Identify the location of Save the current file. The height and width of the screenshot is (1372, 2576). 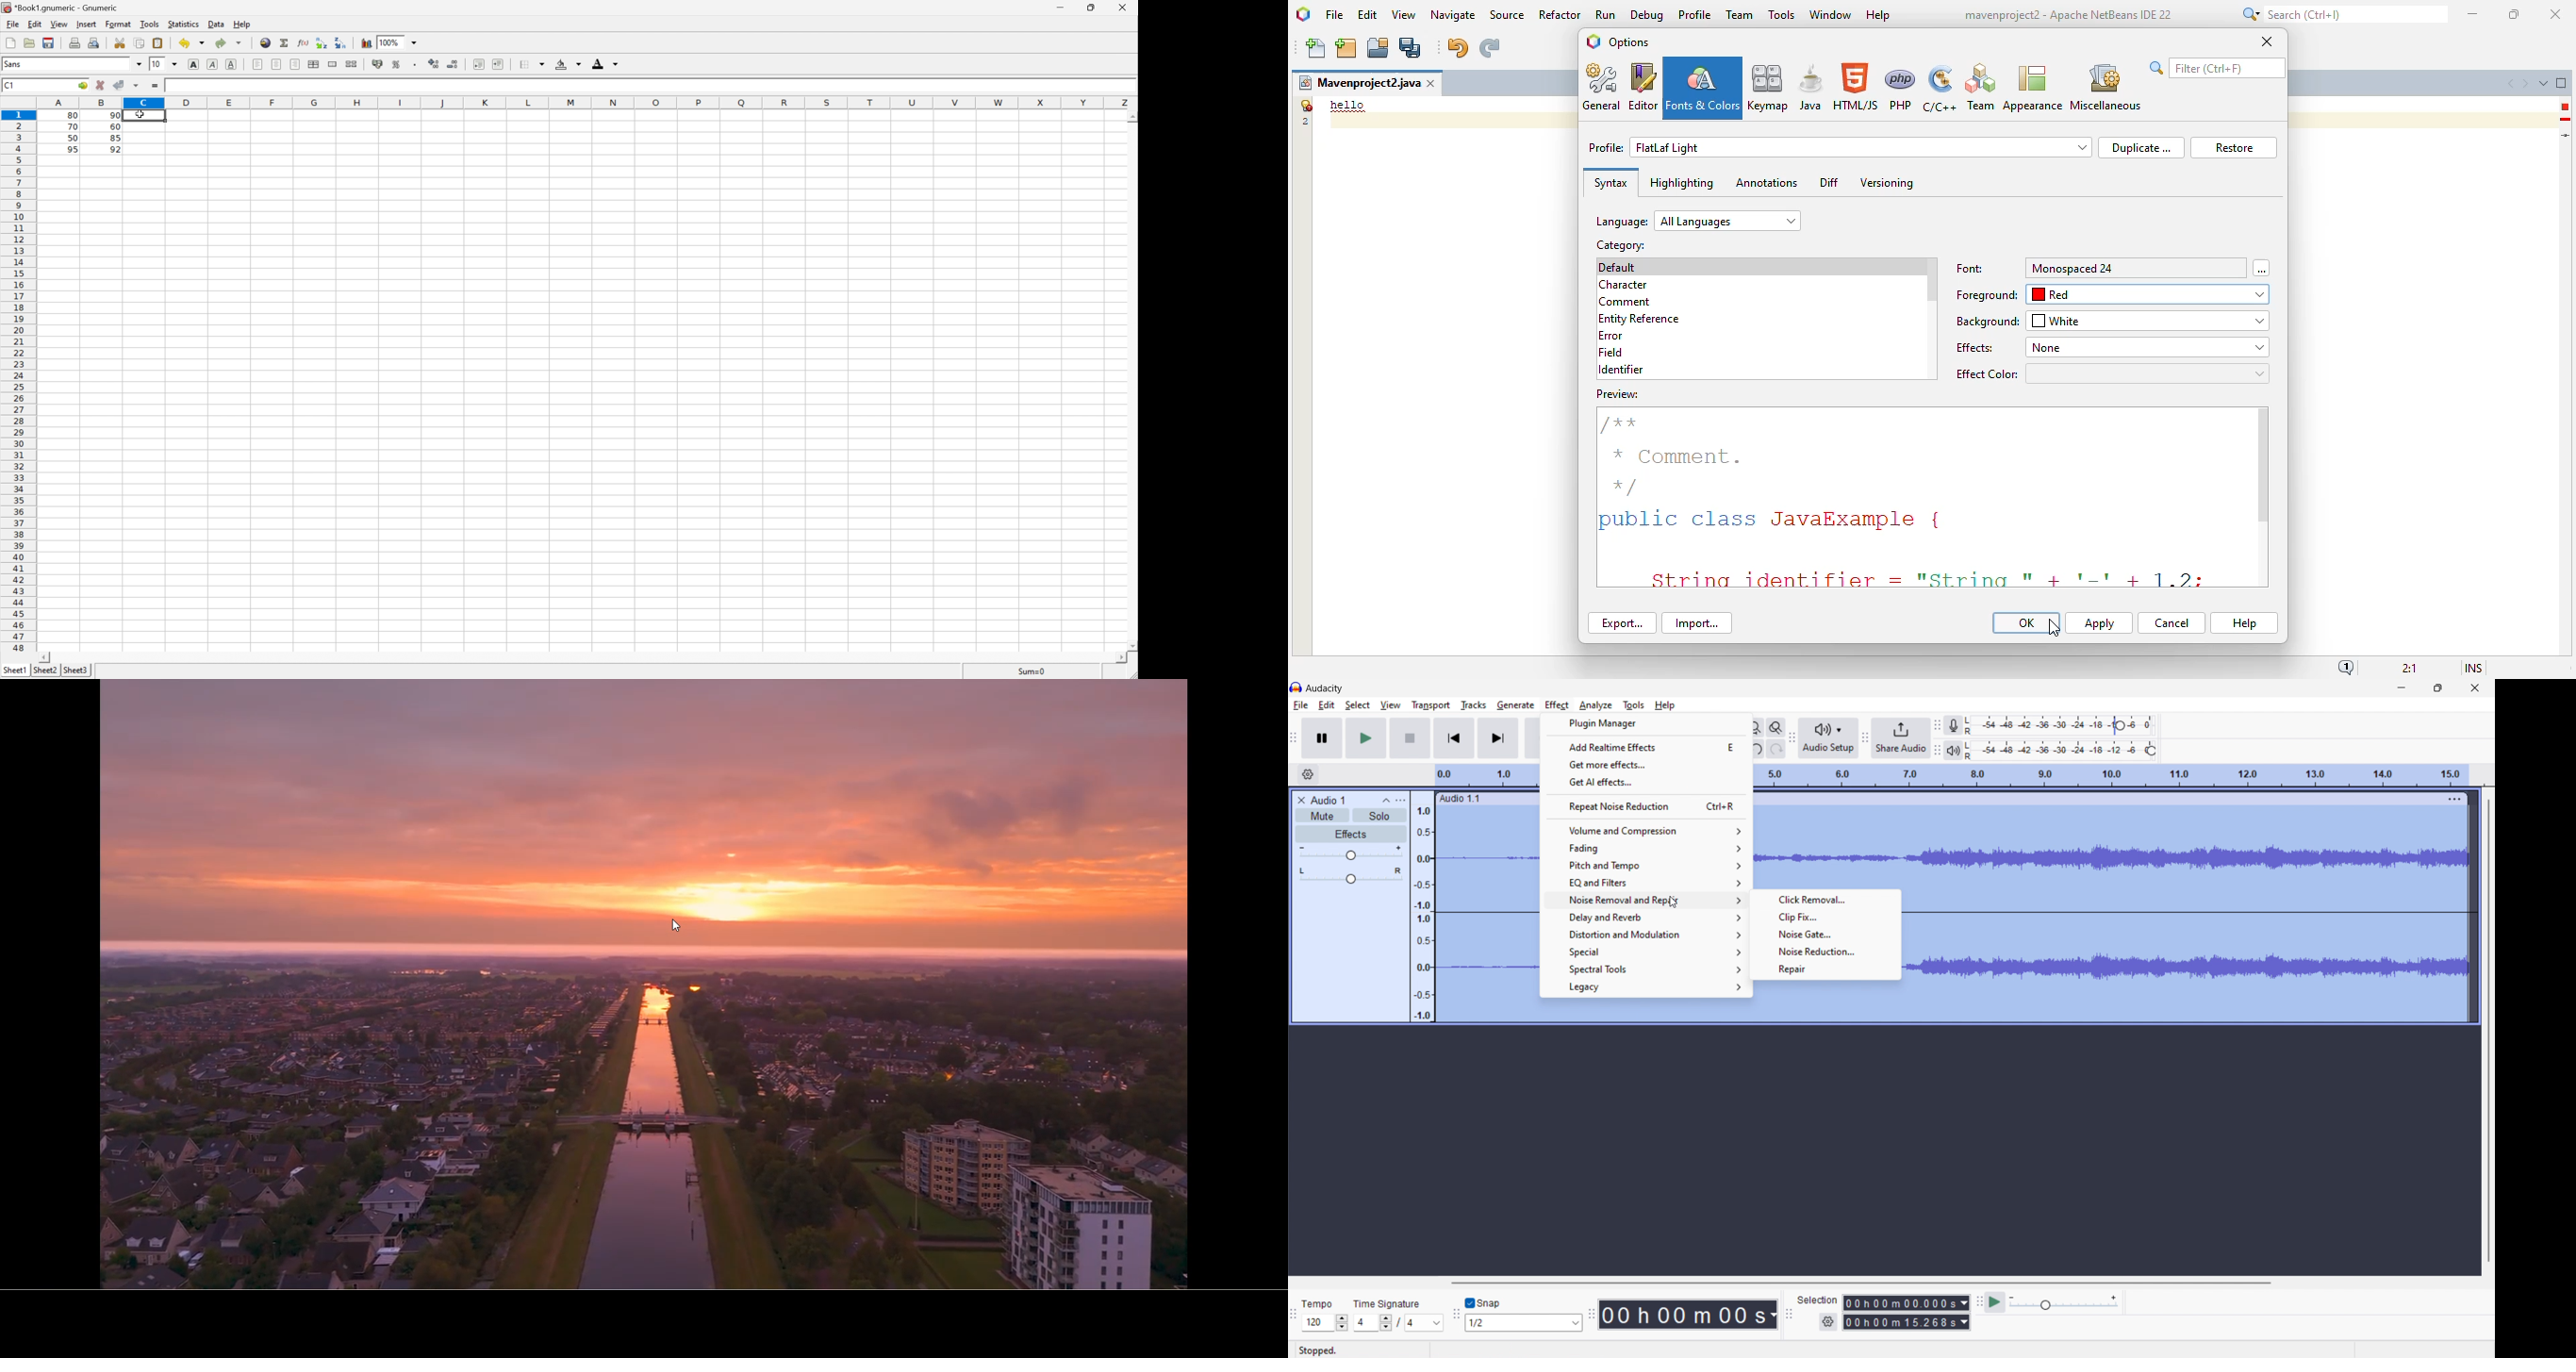
(48, 42).